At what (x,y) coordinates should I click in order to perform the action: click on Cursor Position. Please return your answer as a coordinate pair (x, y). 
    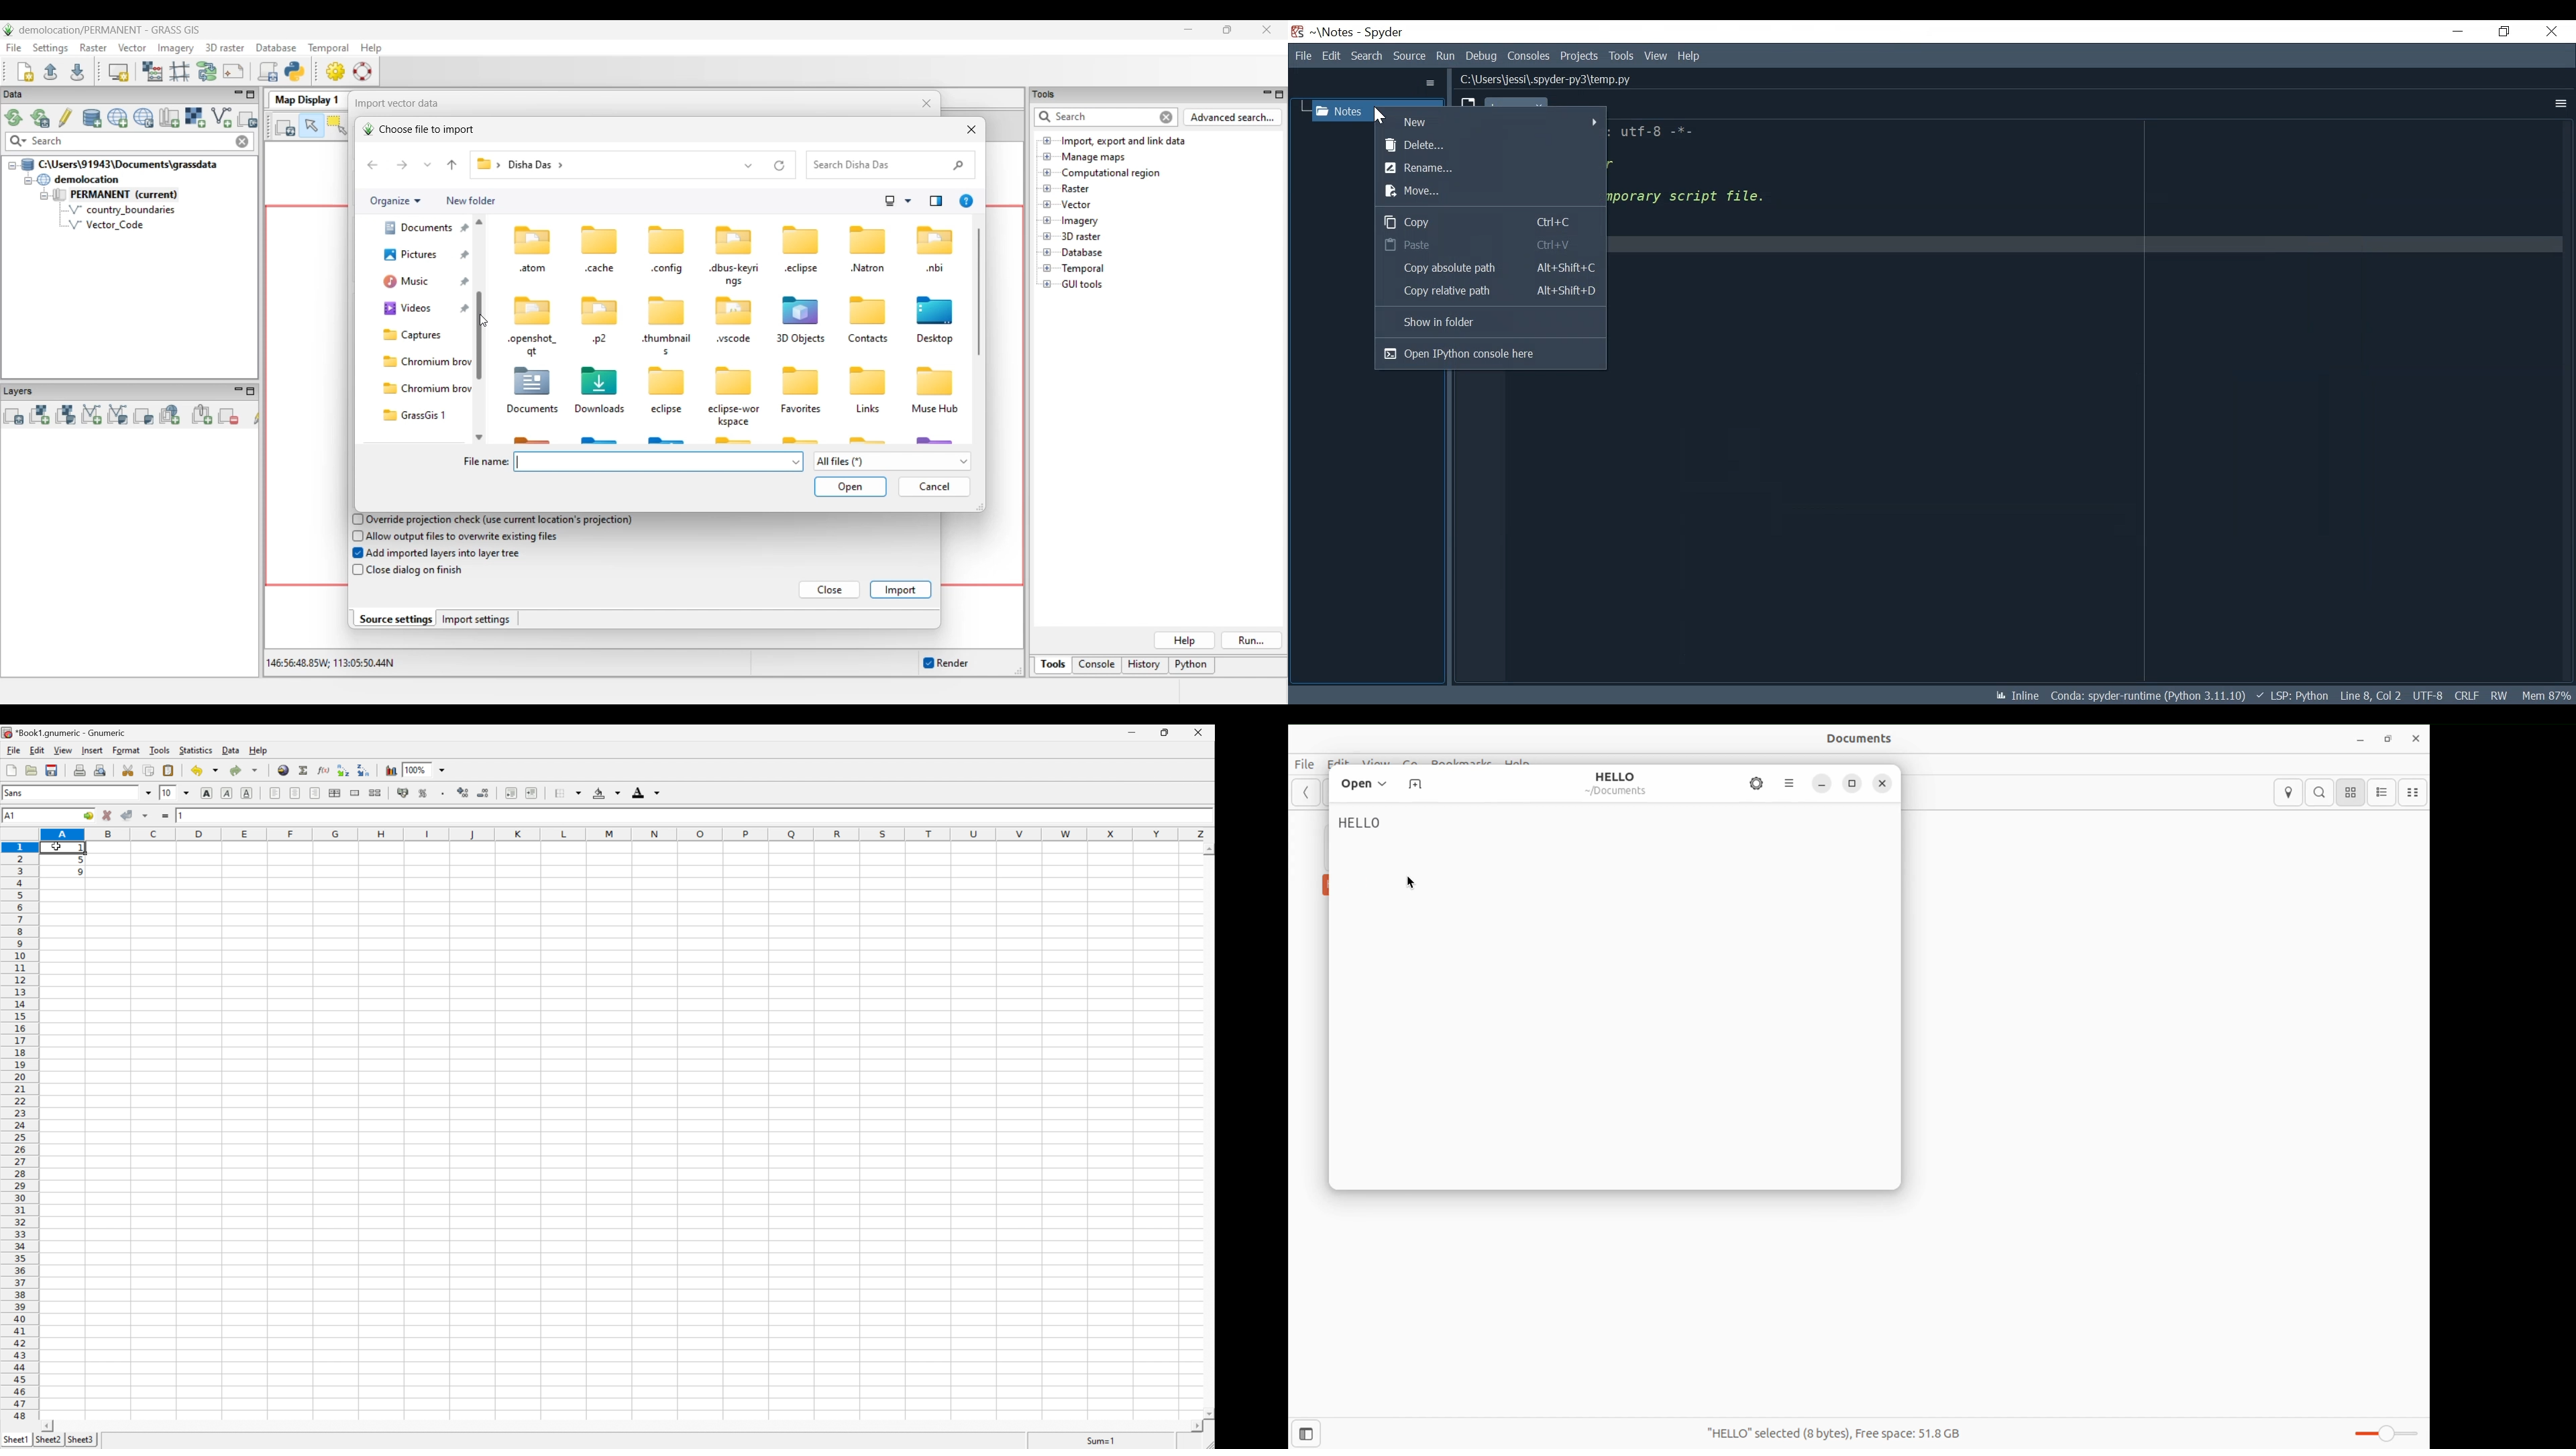
    Looking at the image, I should click on (2370, 696).